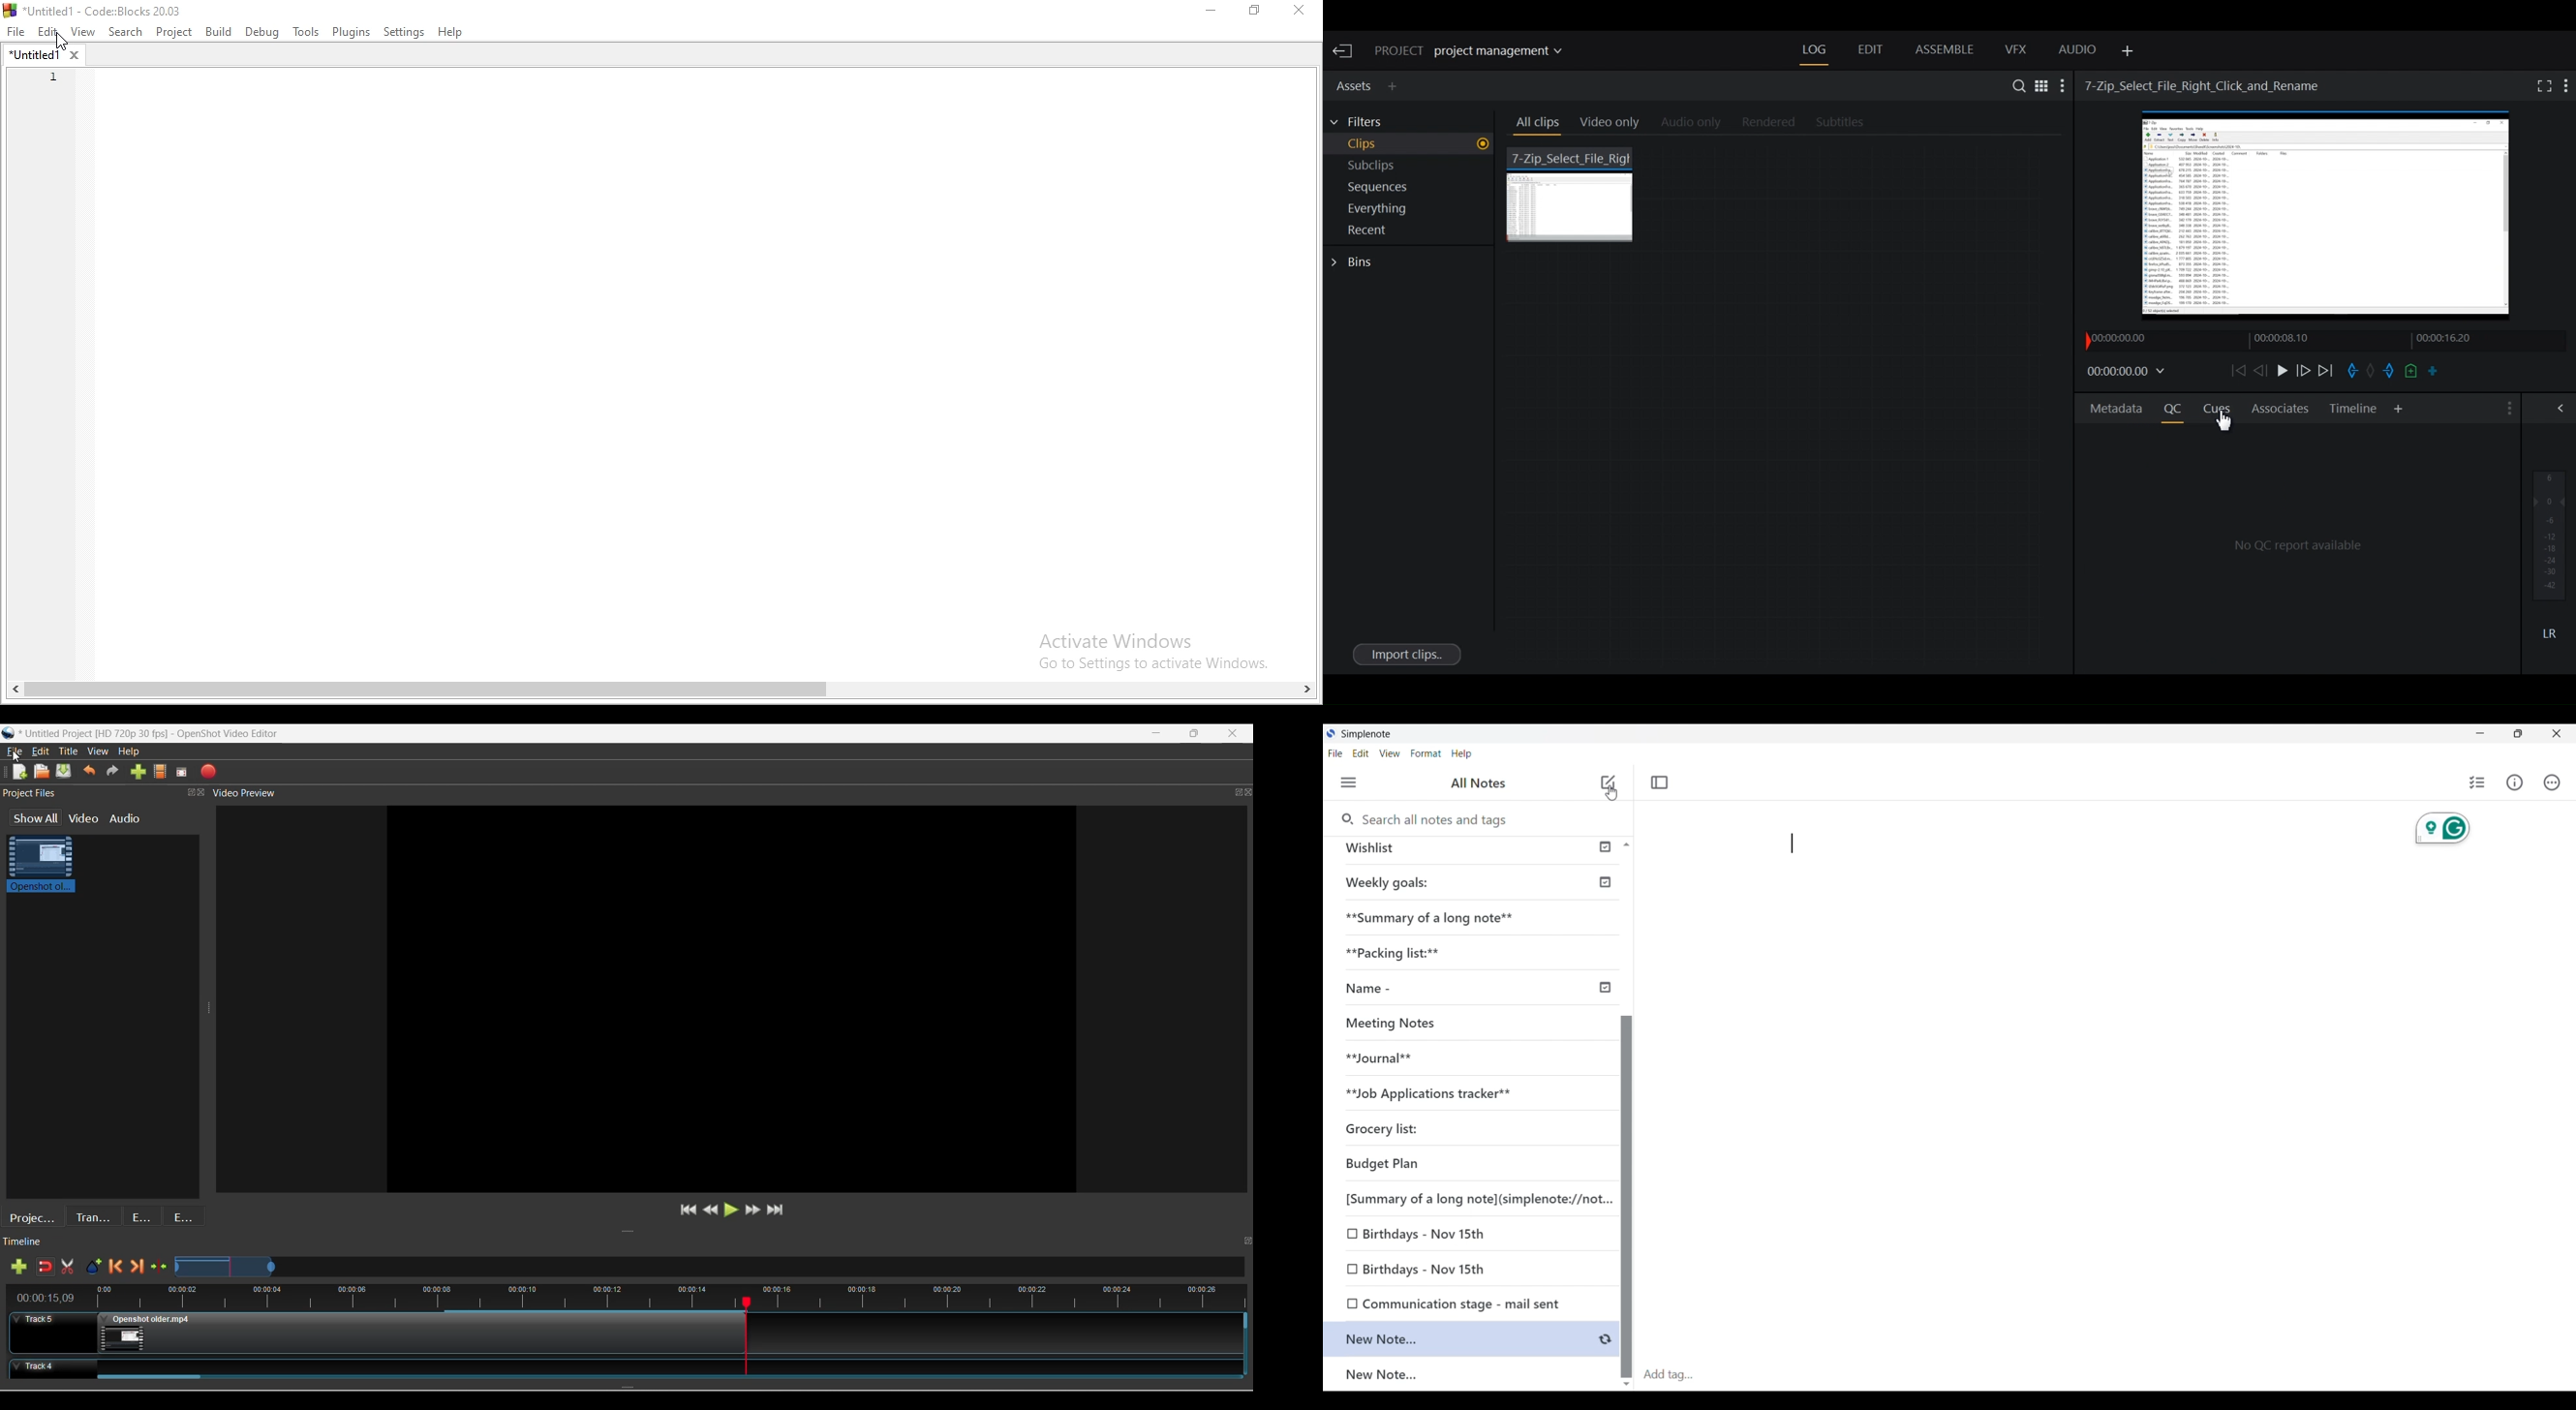 The width and height of the screenshot is (2576, 1428). Describe the element at coordinates (43, 56) in the screenshot. I see `file name tab` at that location.